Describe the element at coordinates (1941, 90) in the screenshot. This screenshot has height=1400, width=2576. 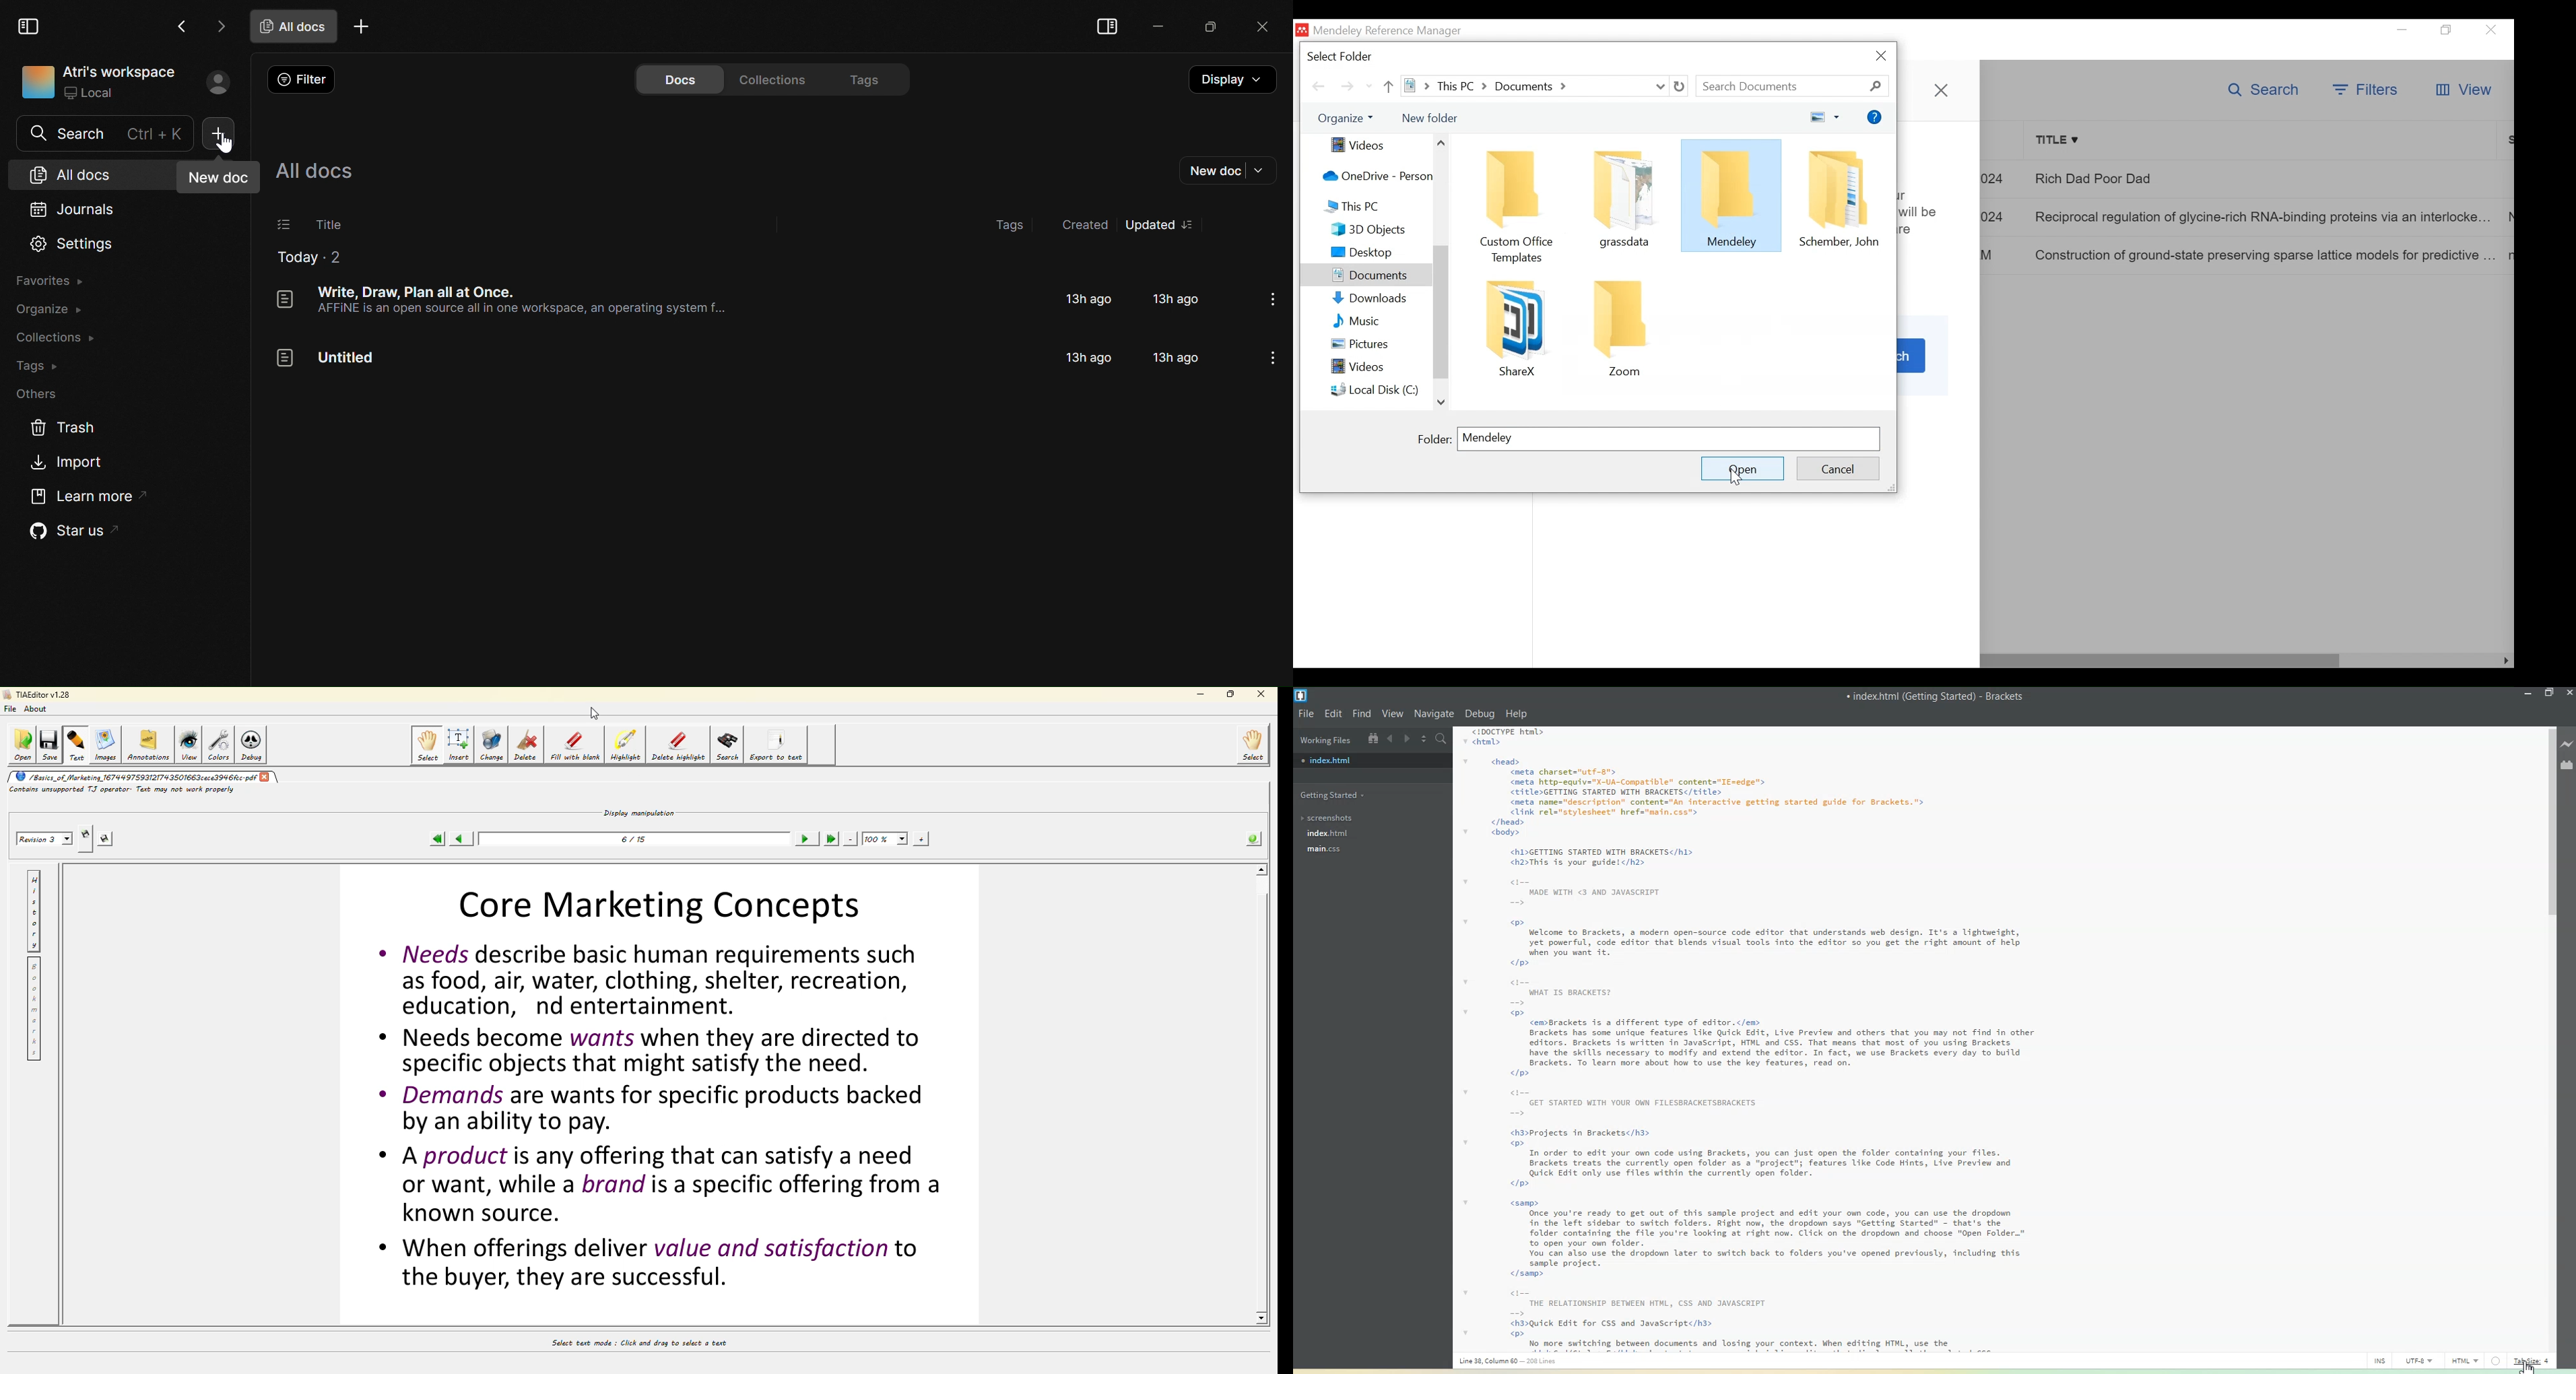
I see `Close` at that location.